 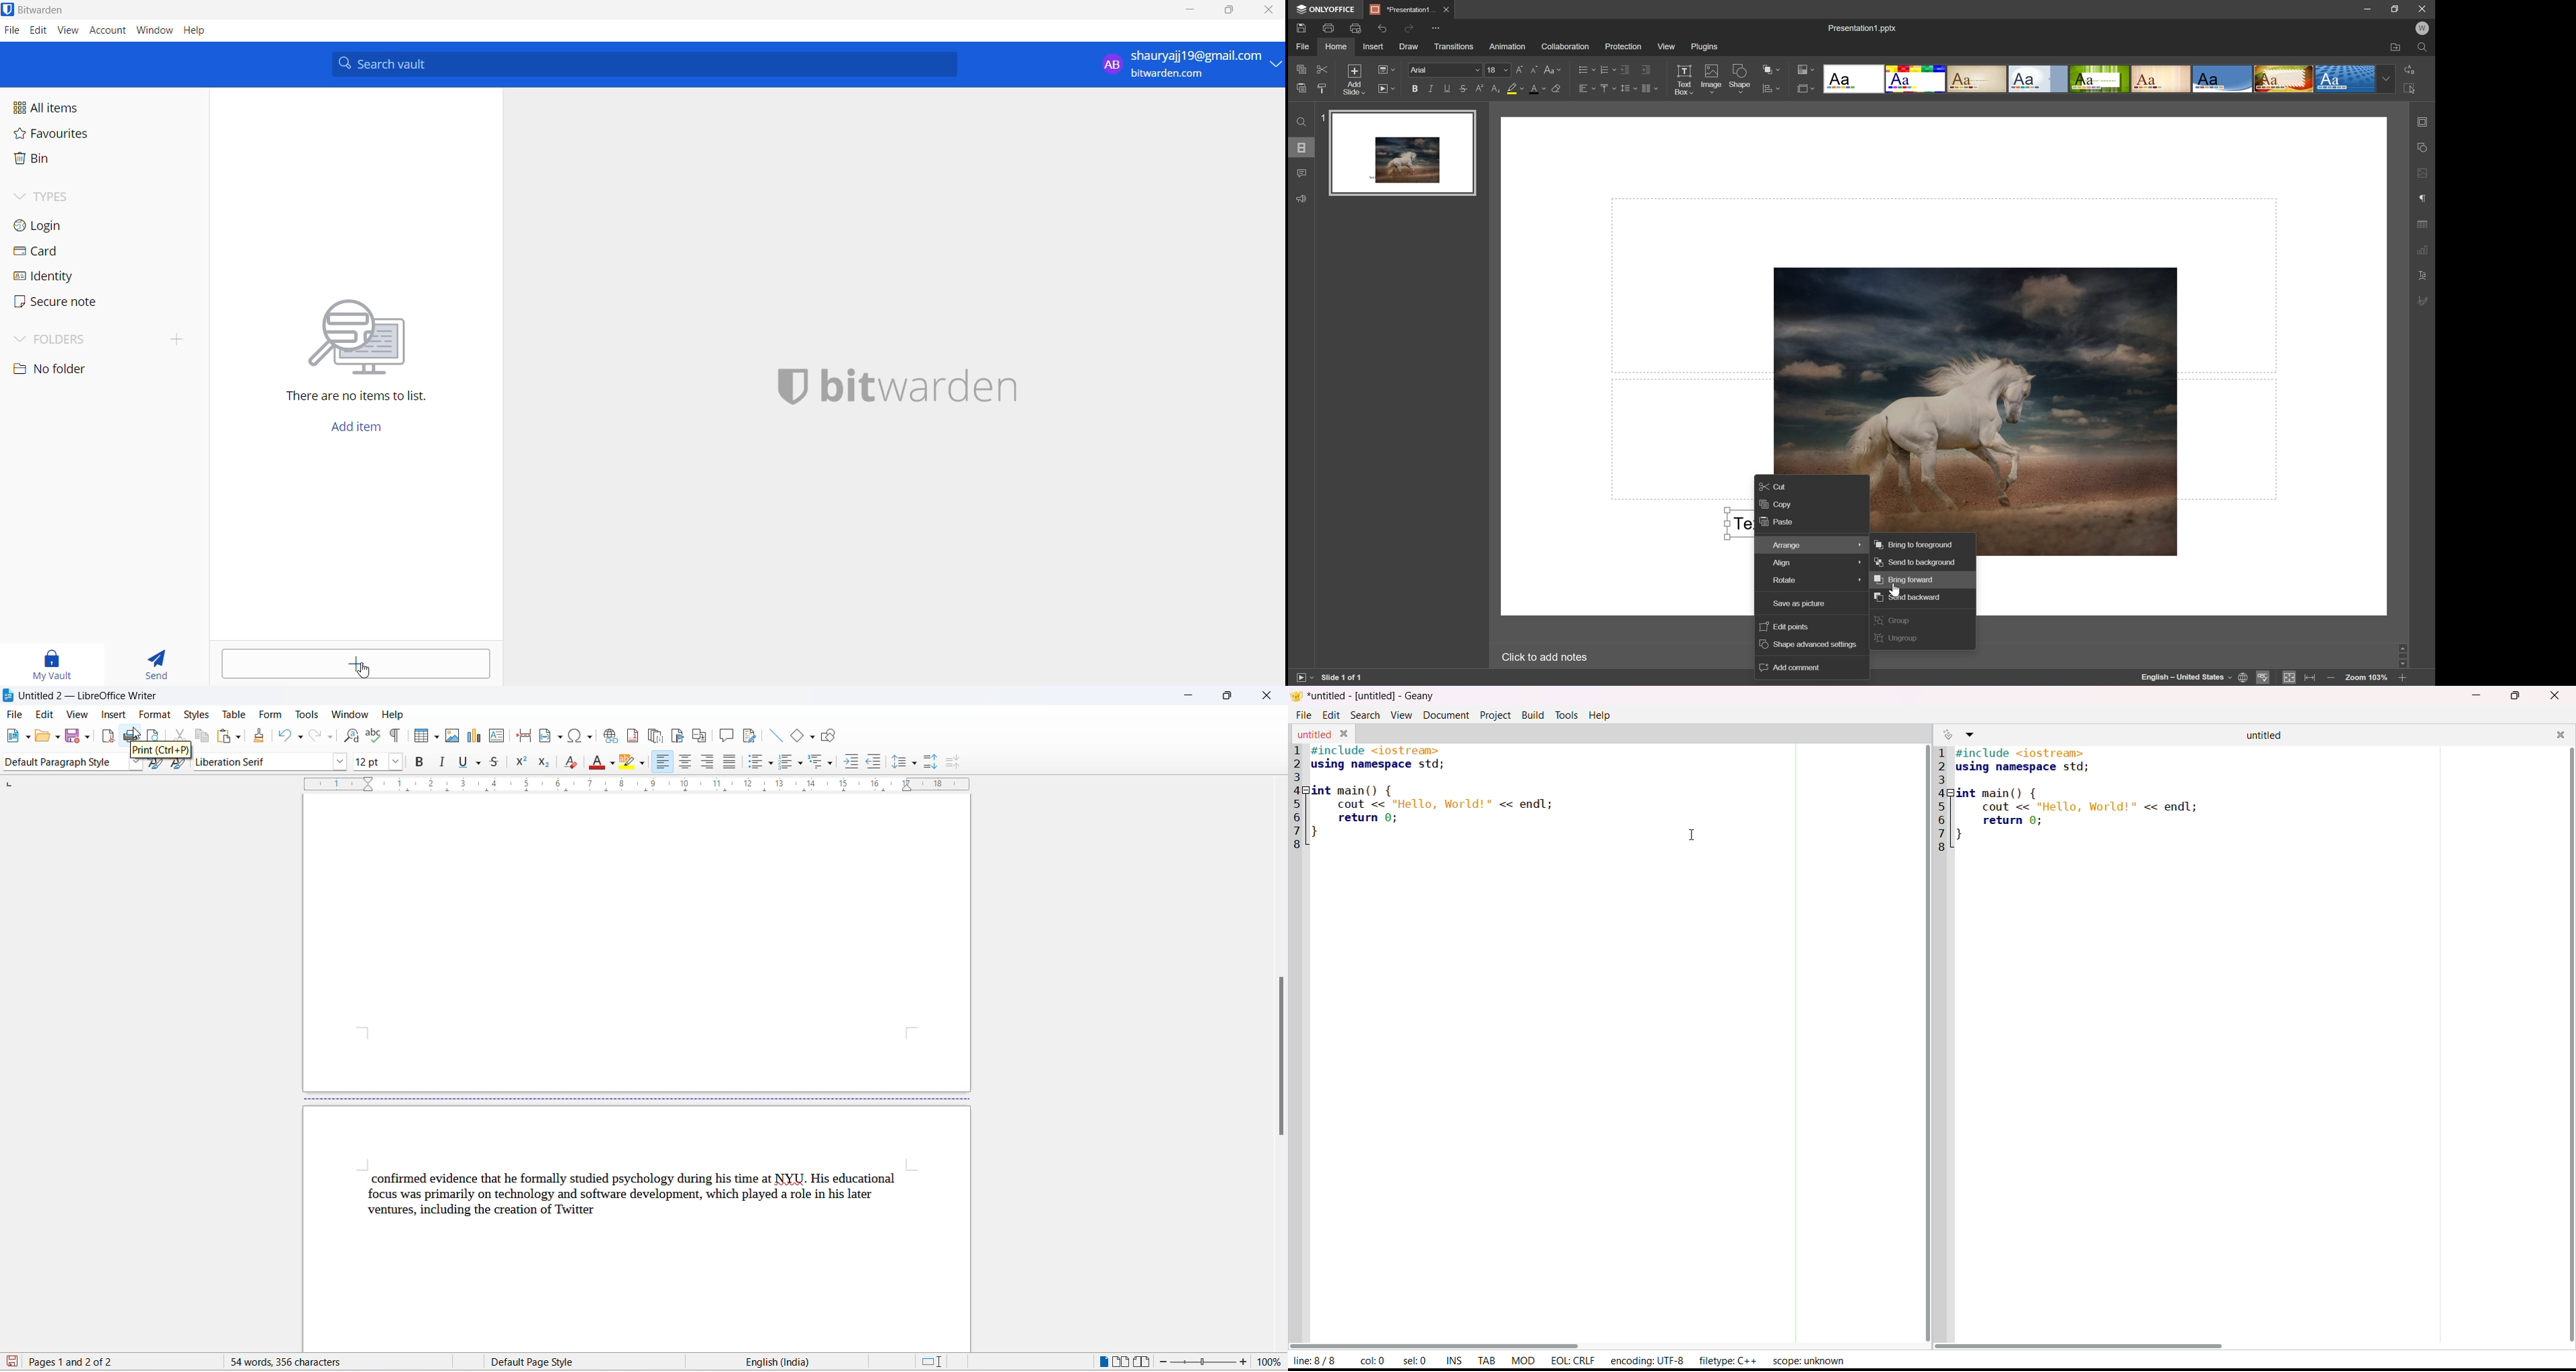 What do you see at coordinates (2426, 121) in the screenshot?
I see `Slide settings` at bounding box center [2426, 121].